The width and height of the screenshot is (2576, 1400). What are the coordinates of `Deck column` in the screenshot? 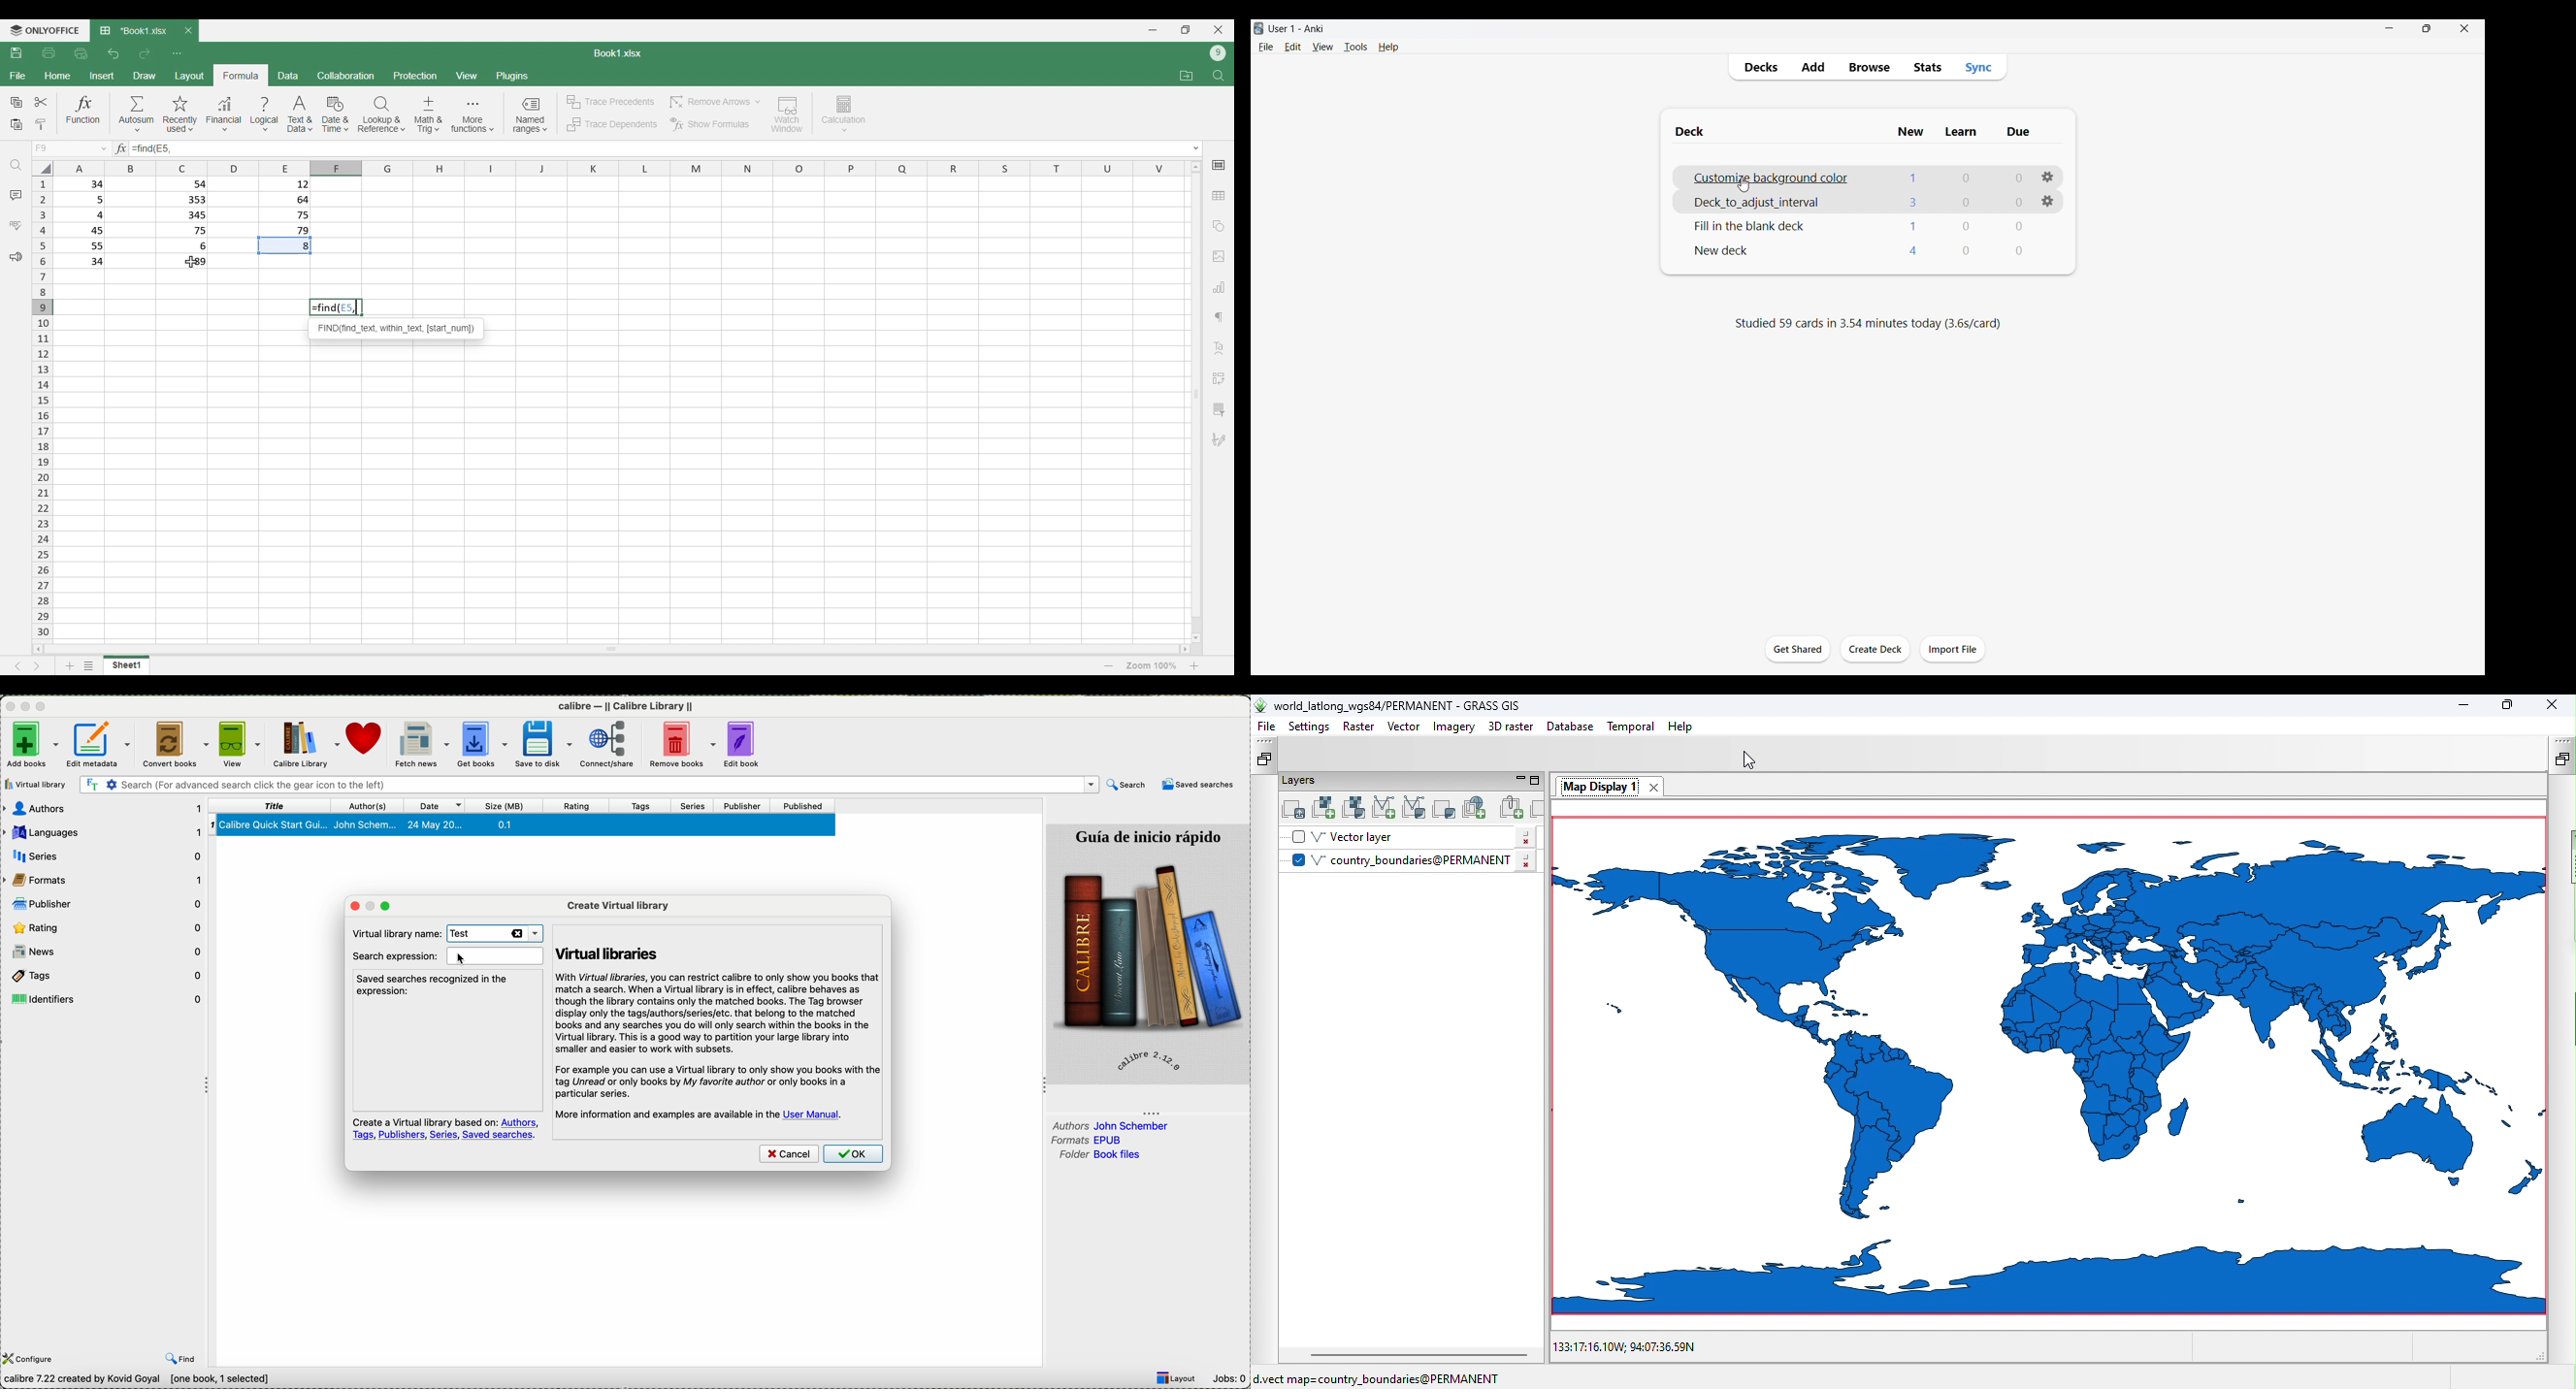 It's located at (1779, 131).